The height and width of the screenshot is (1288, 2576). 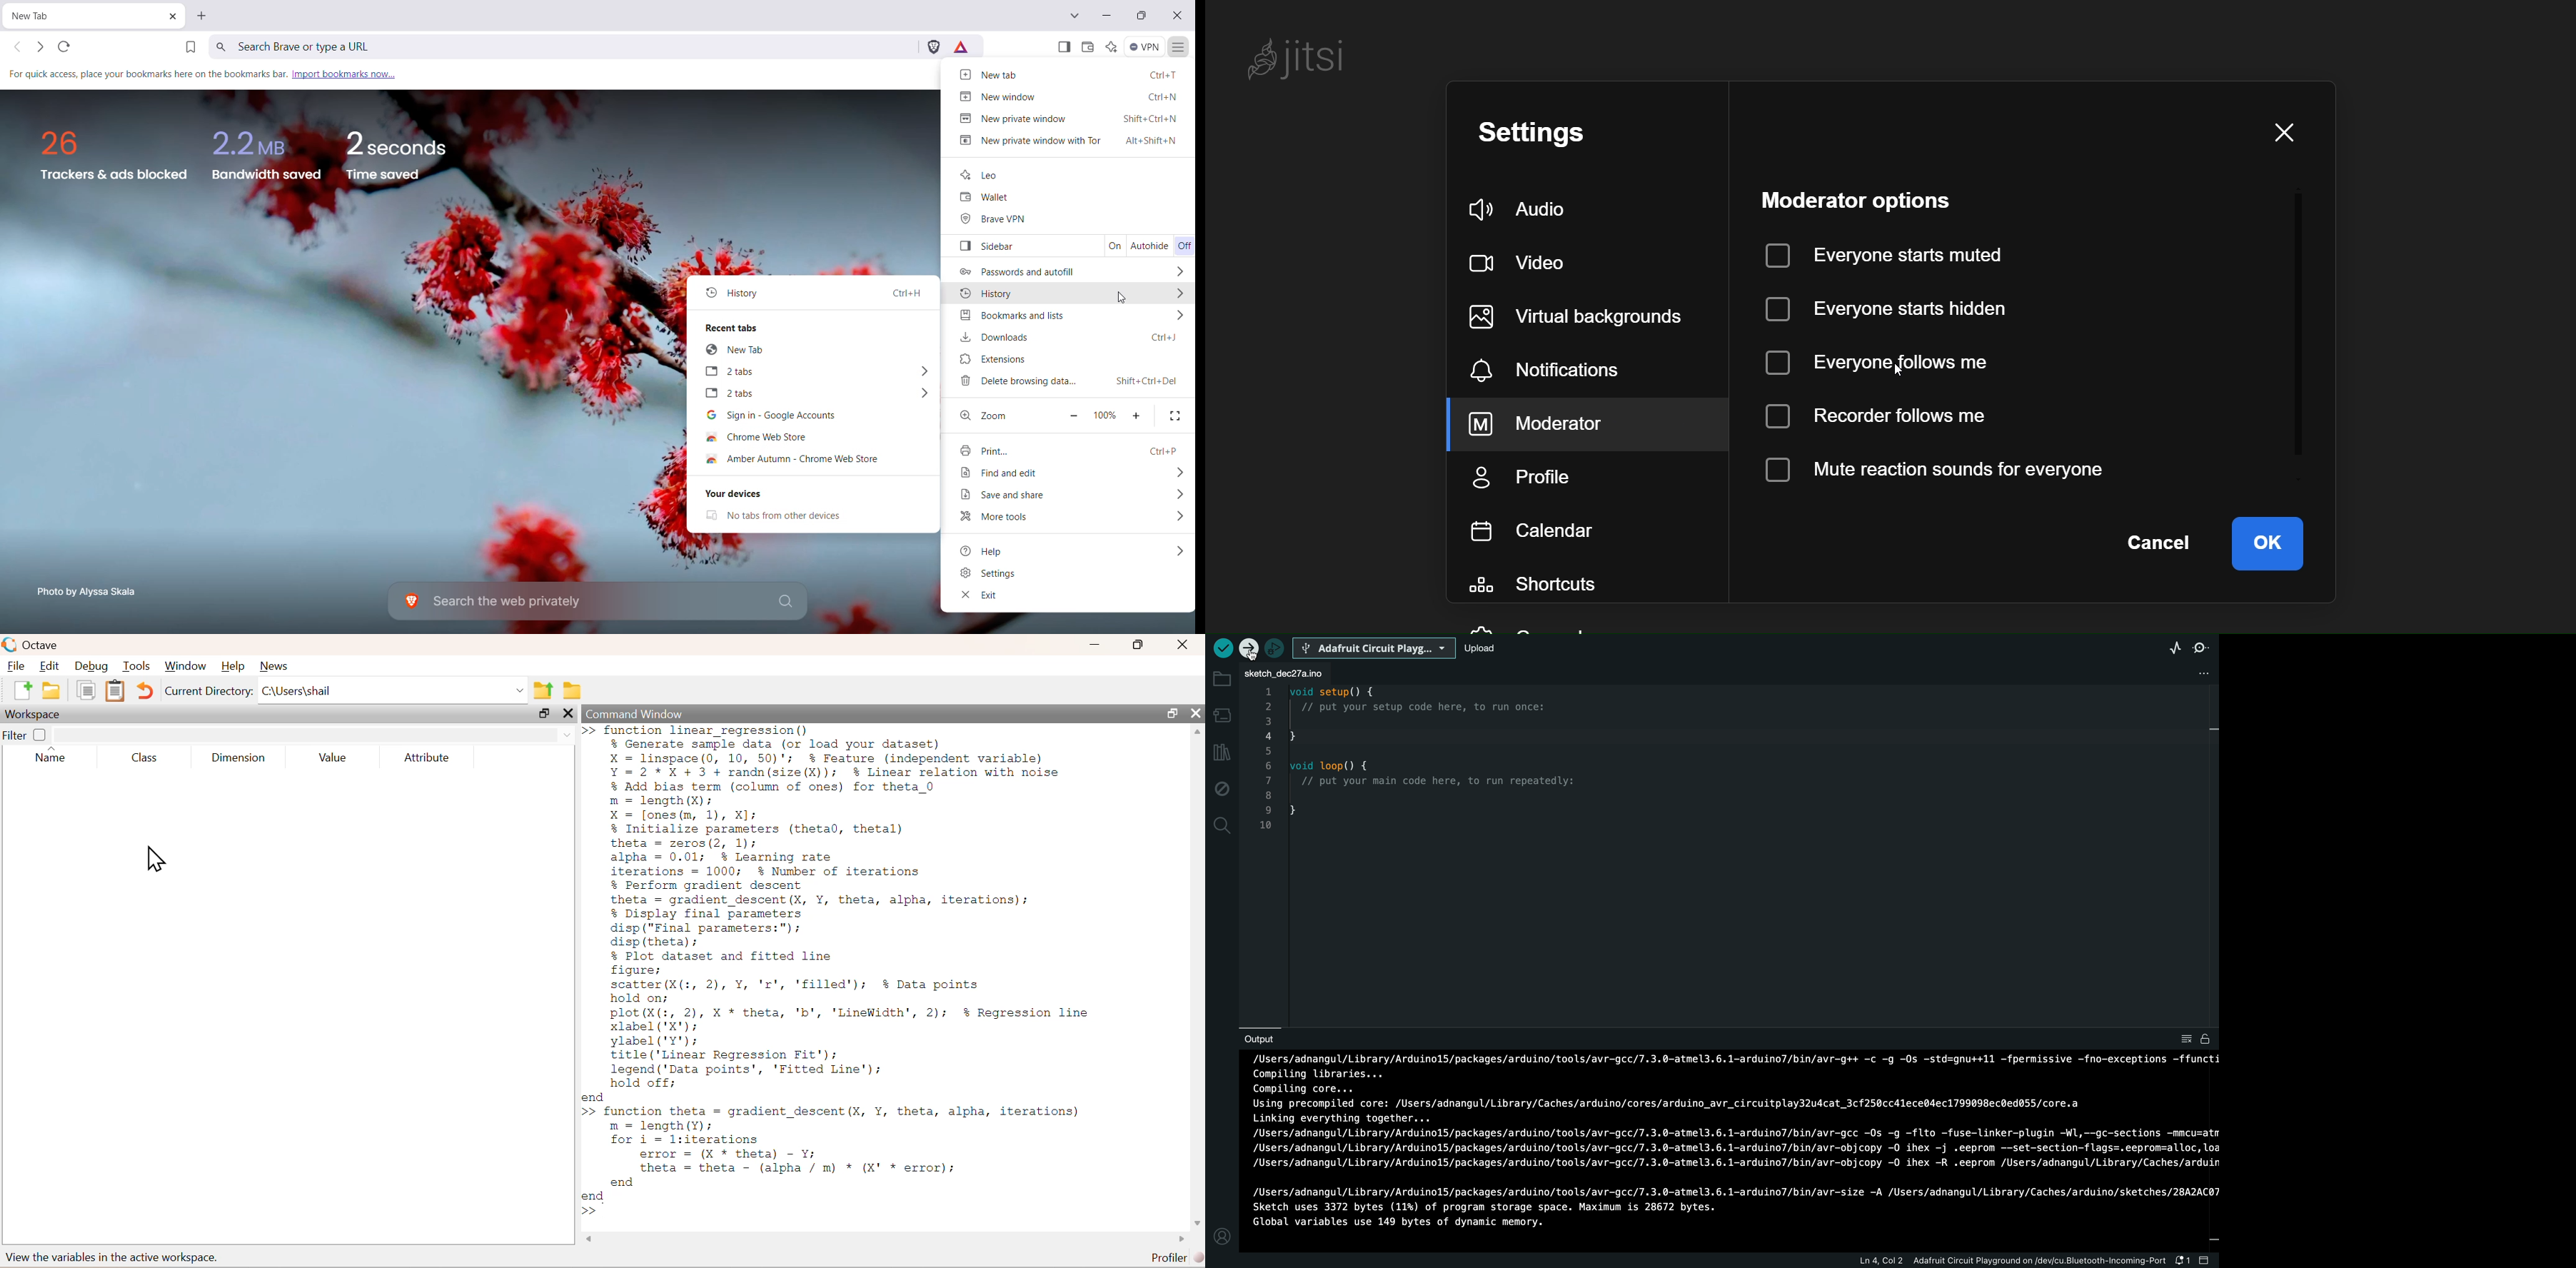 What do you see at coordinates (1139, 645) in the screenshot?
I see `resize` at bounding box center [1139, 645].